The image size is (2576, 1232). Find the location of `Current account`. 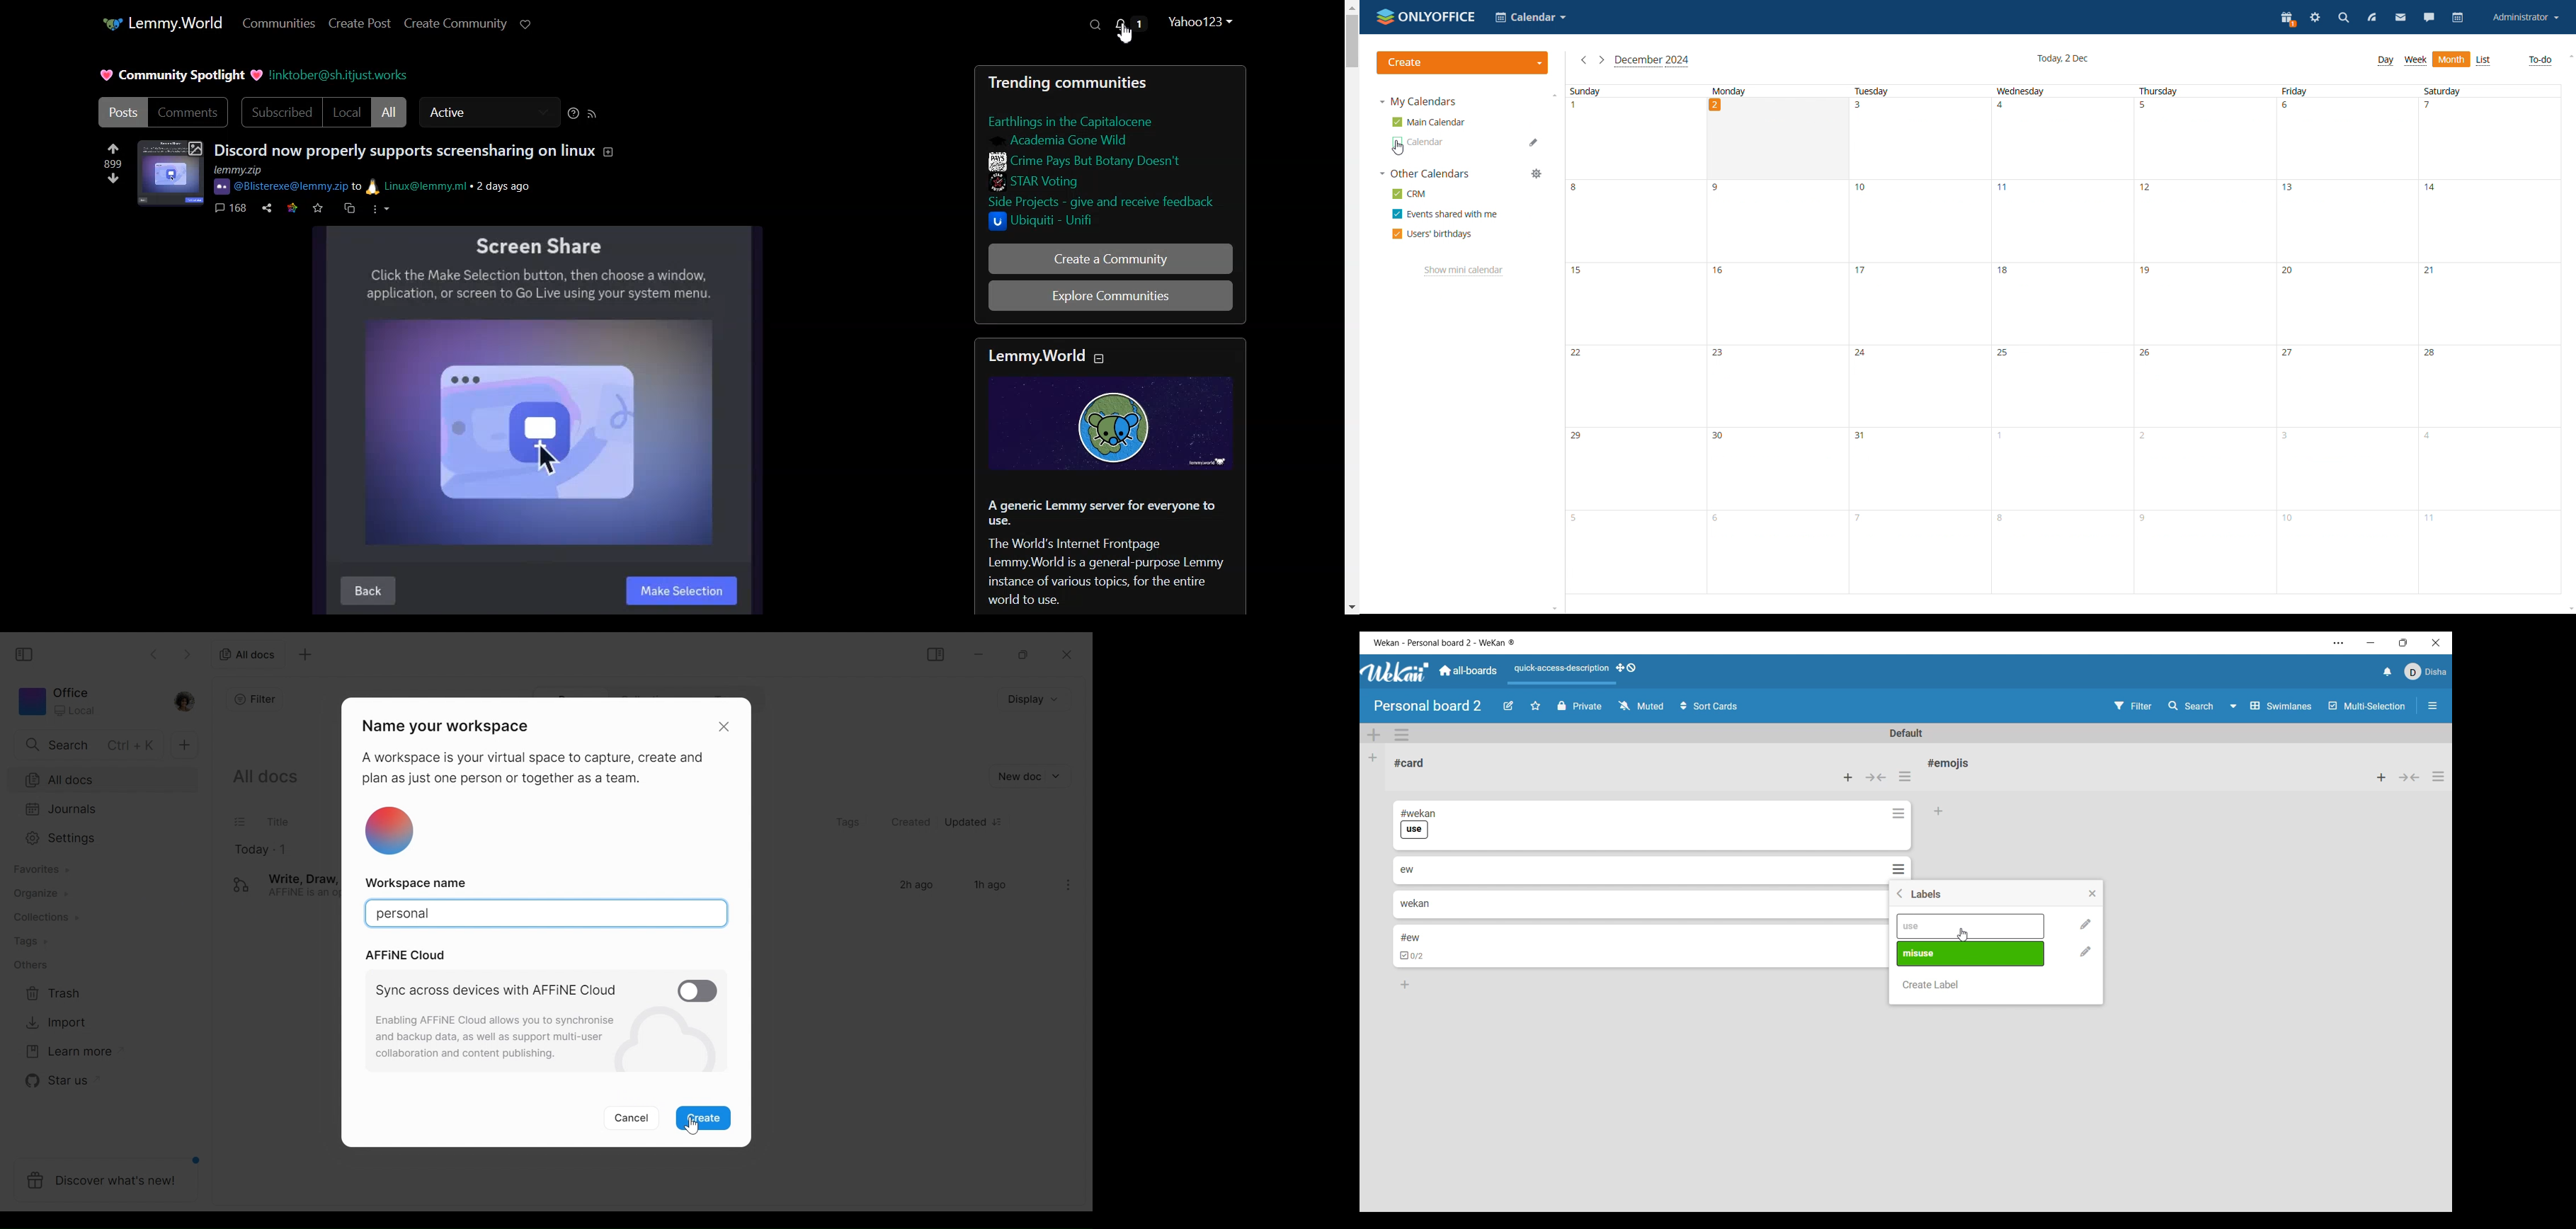

Current account is located at coordinates (2425, 671).